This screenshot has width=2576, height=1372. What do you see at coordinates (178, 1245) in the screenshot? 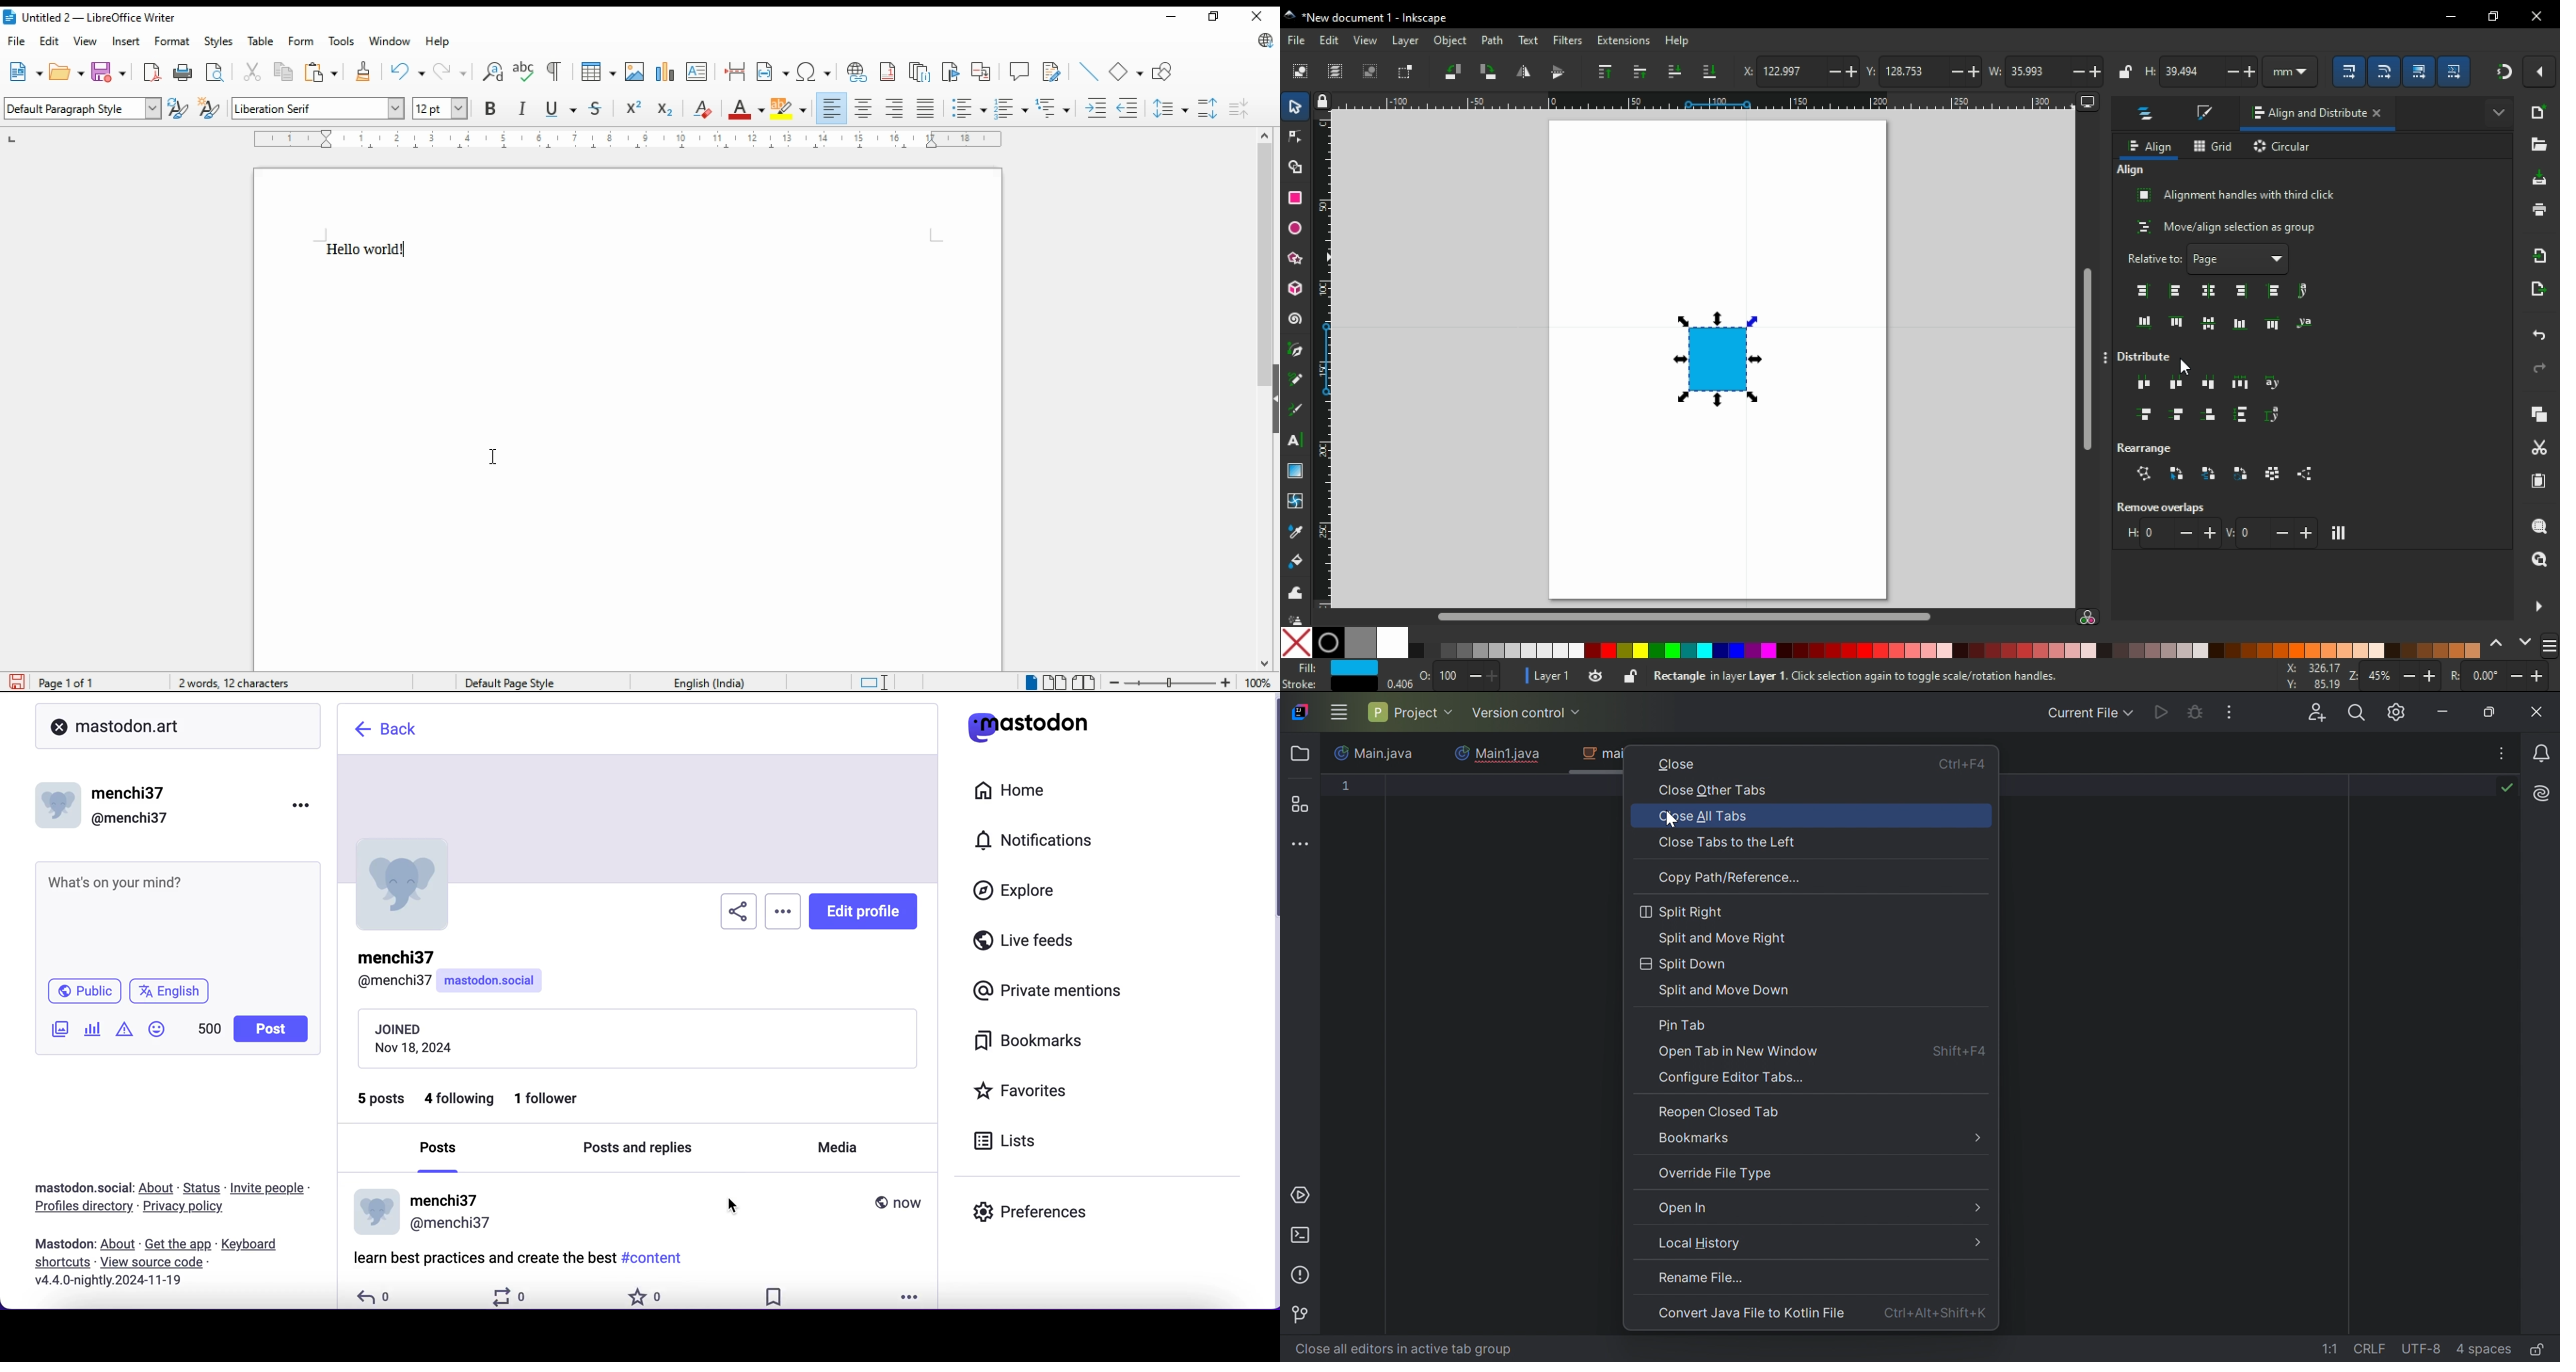
I see `get the app` at bounding box center [178, 1245].